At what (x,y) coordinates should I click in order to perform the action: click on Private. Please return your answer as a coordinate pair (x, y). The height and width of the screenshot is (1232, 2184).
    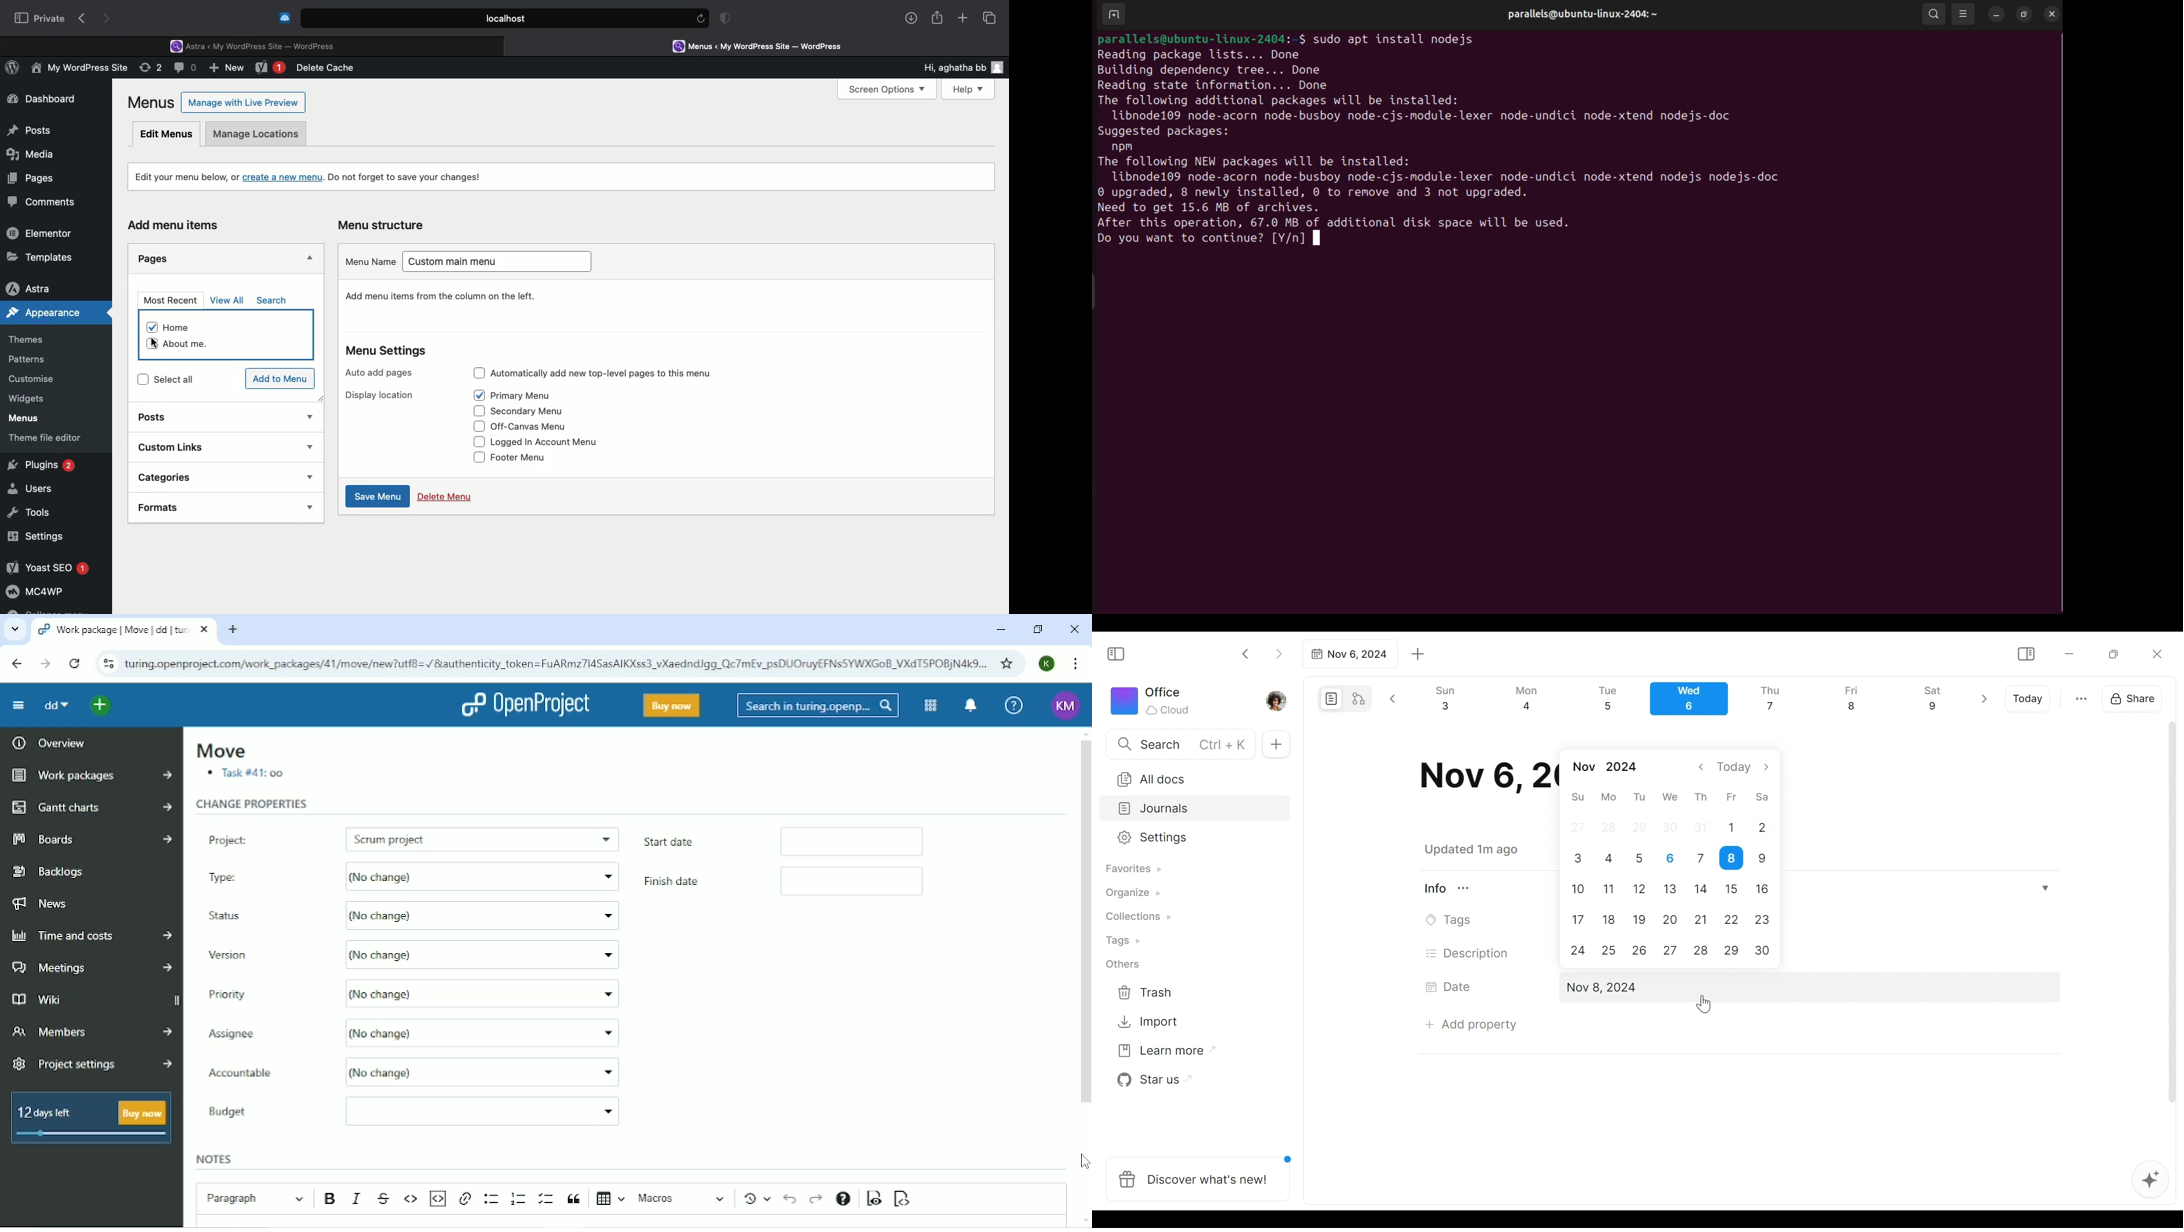
    Looking at the image, I should click on (40, 18).